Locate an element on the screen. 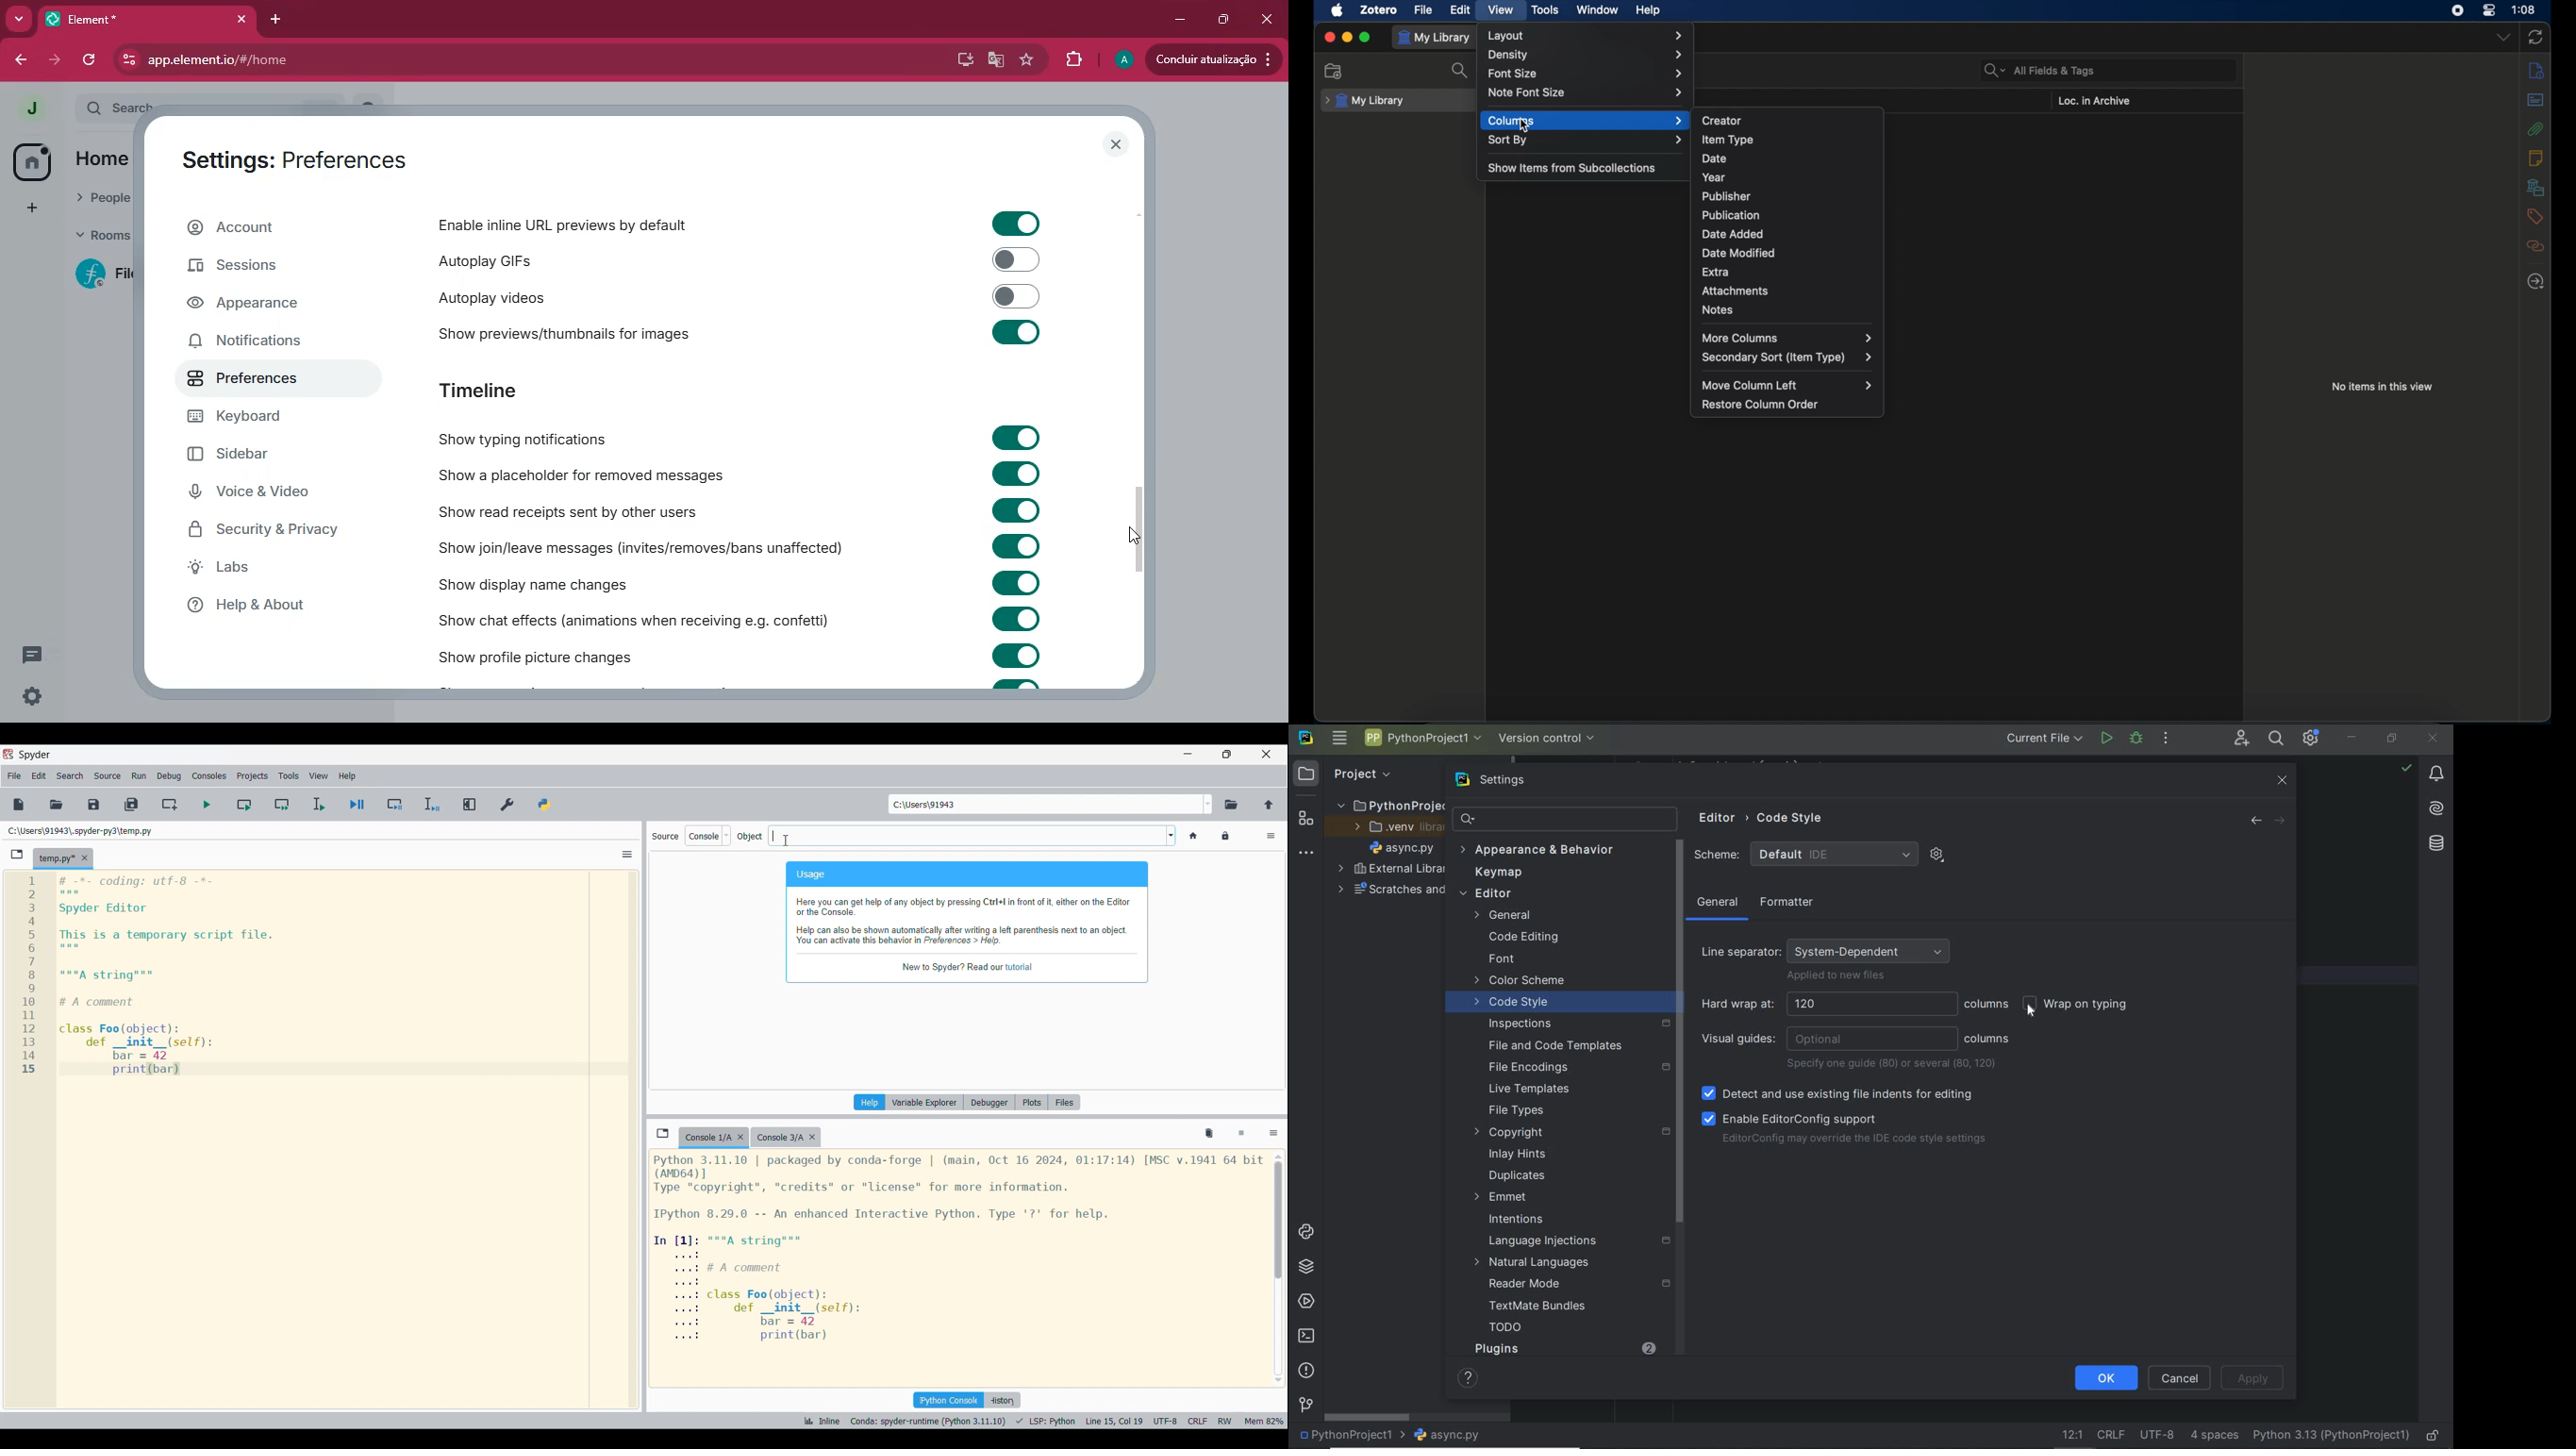  show typing notifications is located at coordinates (538, 439).